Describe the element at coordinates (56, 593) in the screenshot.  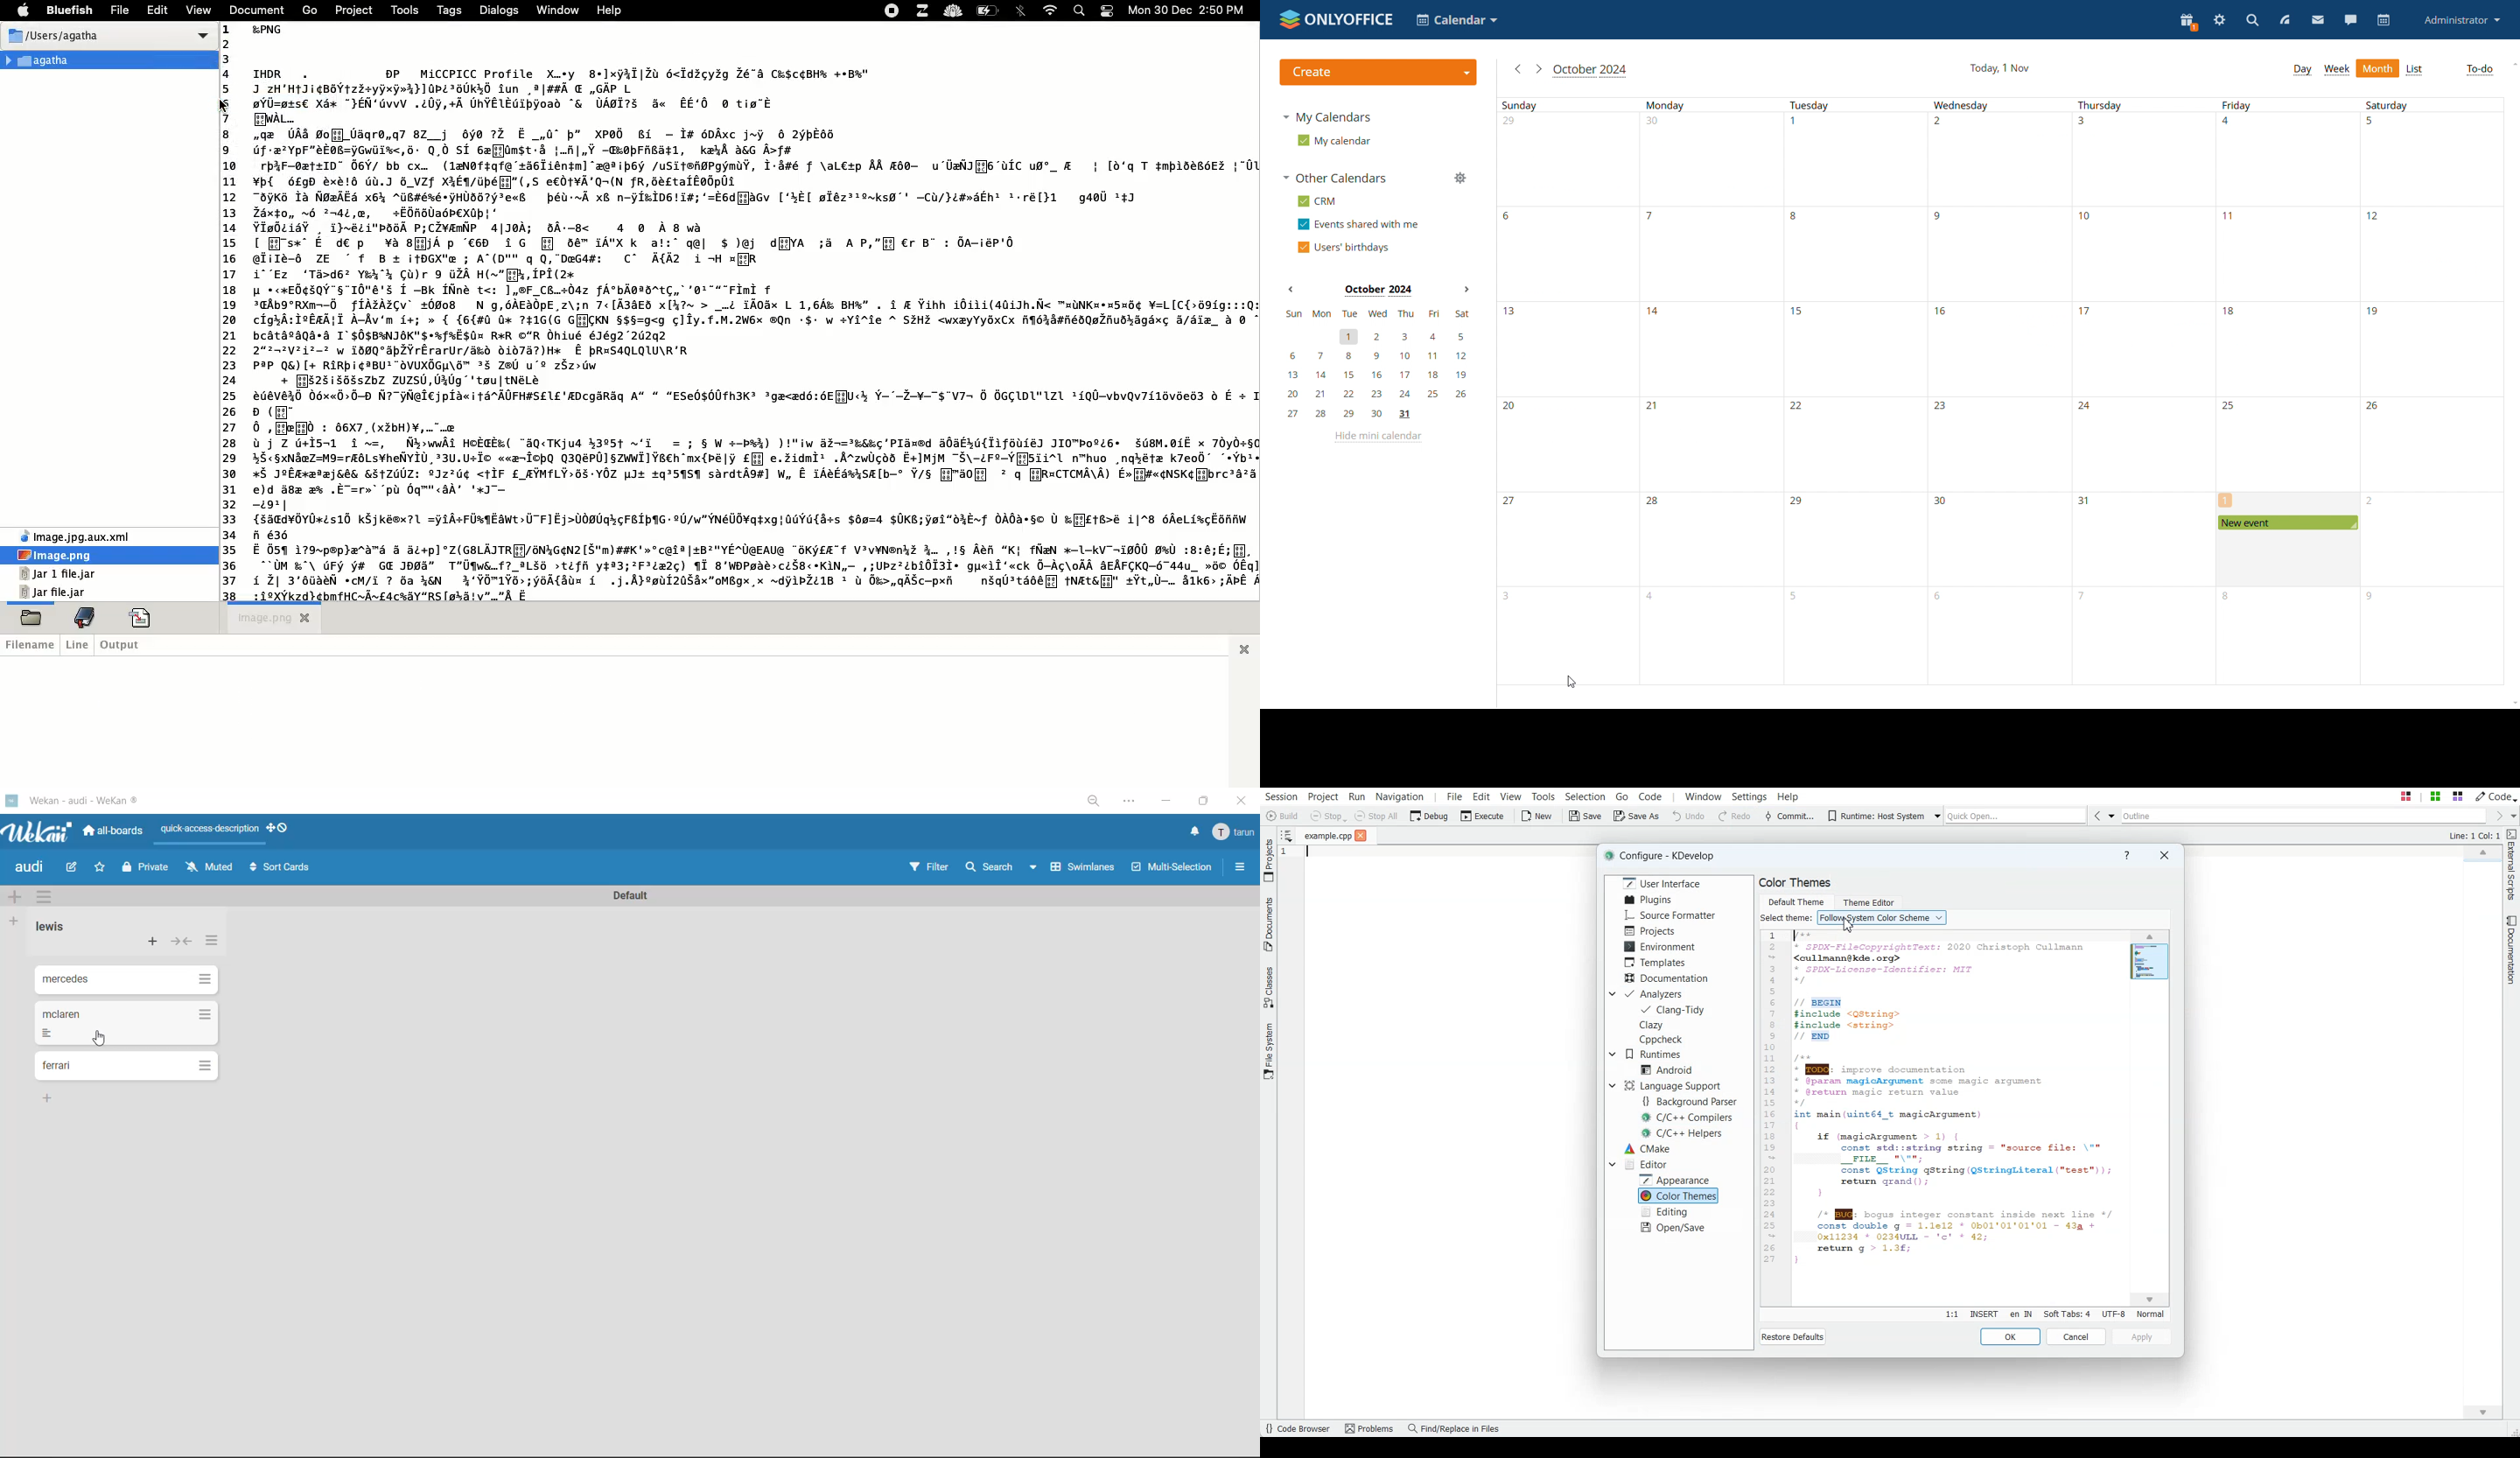
I see `jar file jar` at that location.